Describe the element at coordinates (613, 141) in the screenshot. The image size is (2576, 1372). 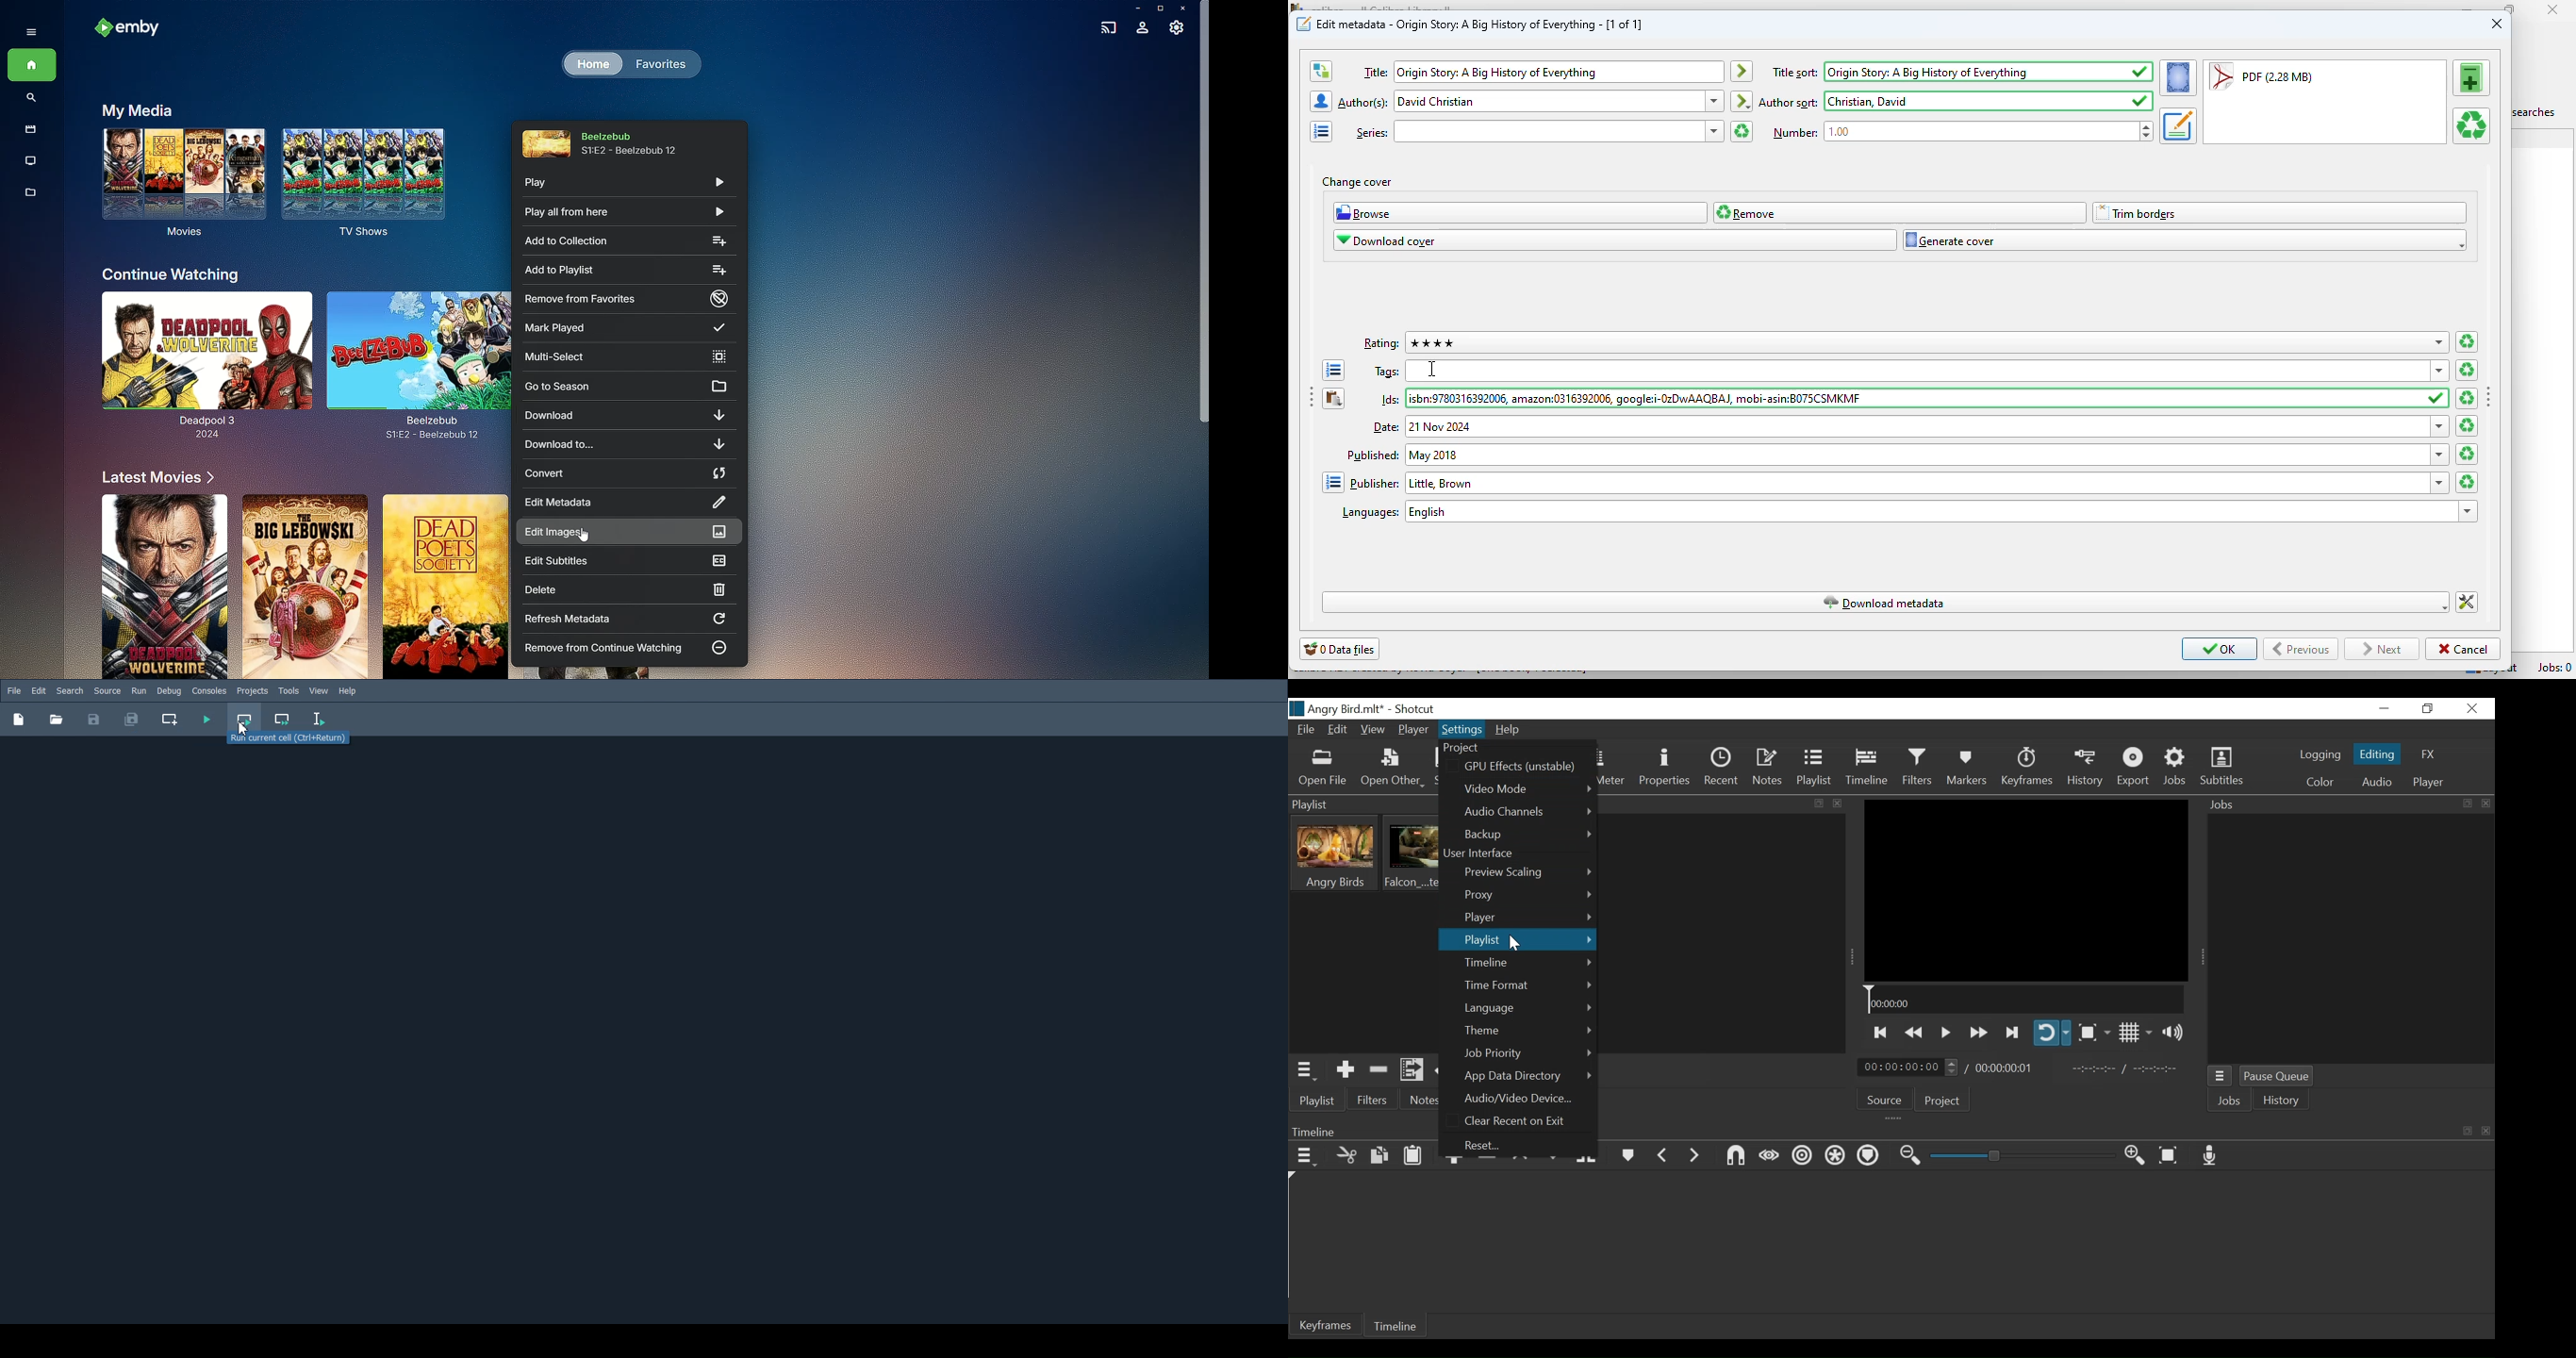
I see `Beelzebub` at that location.